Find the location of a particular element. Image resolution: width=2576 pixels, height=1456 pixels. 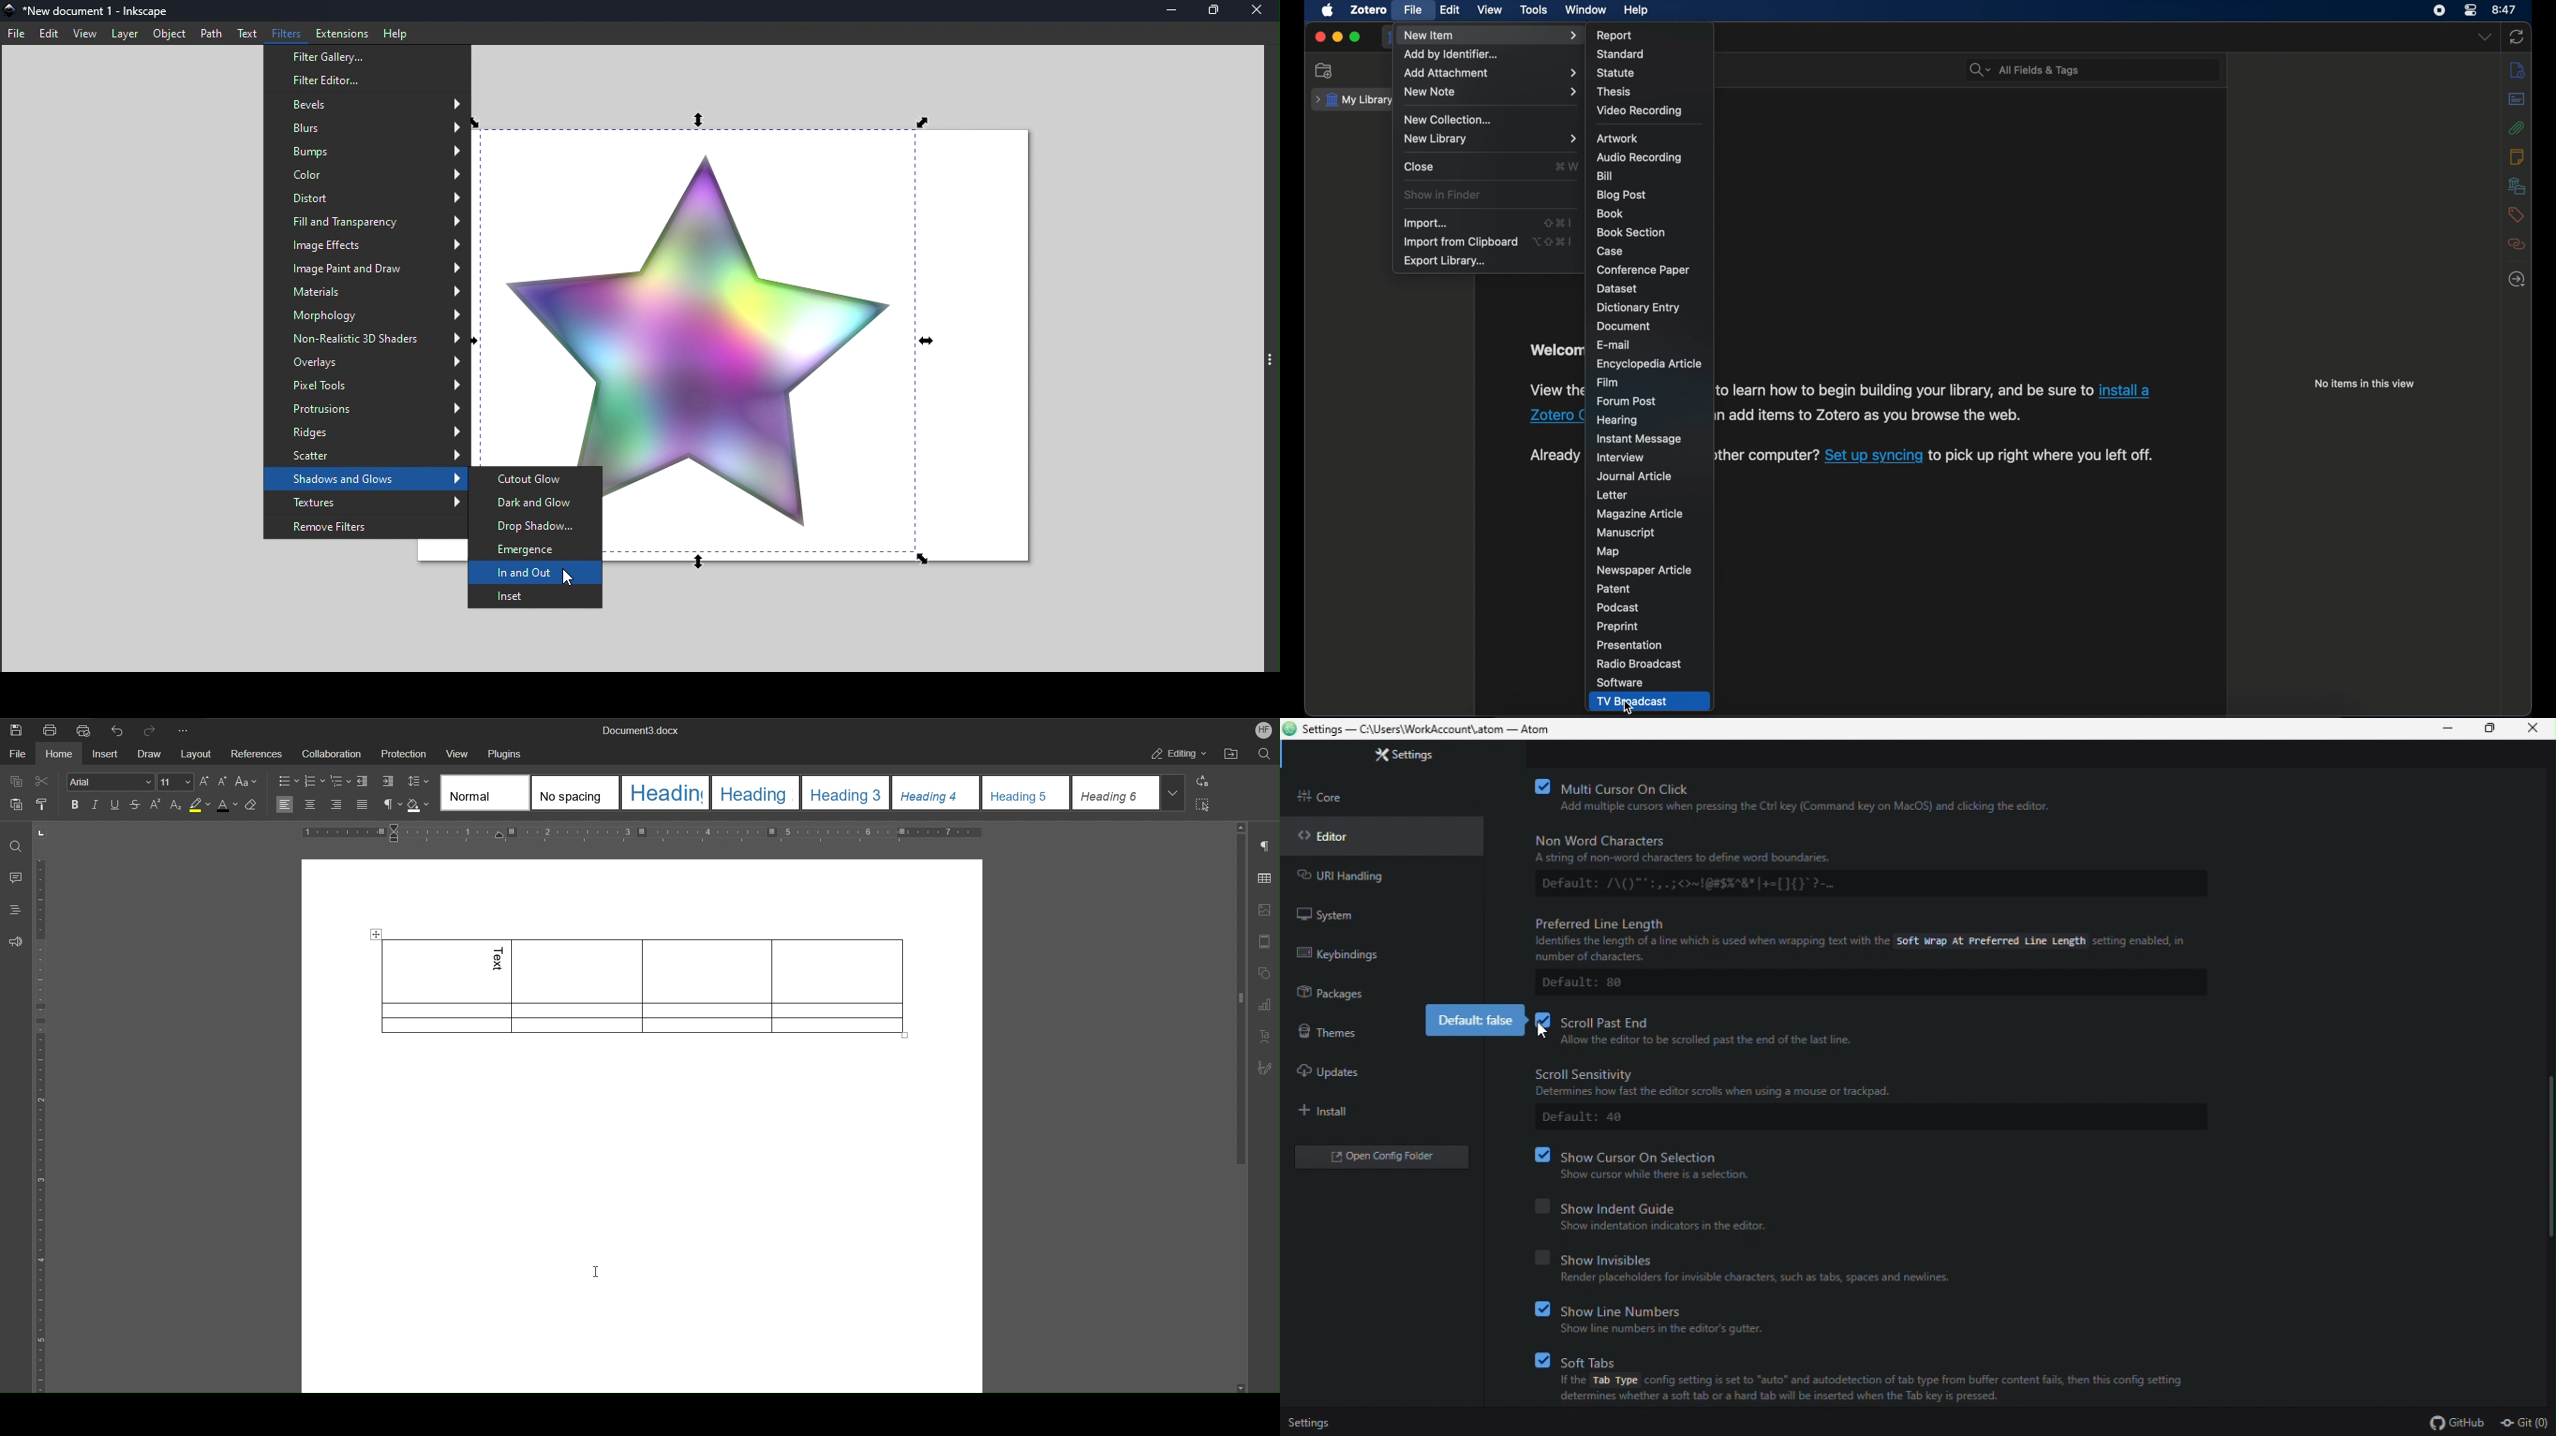

standard is located at coordinates (1622, 55).